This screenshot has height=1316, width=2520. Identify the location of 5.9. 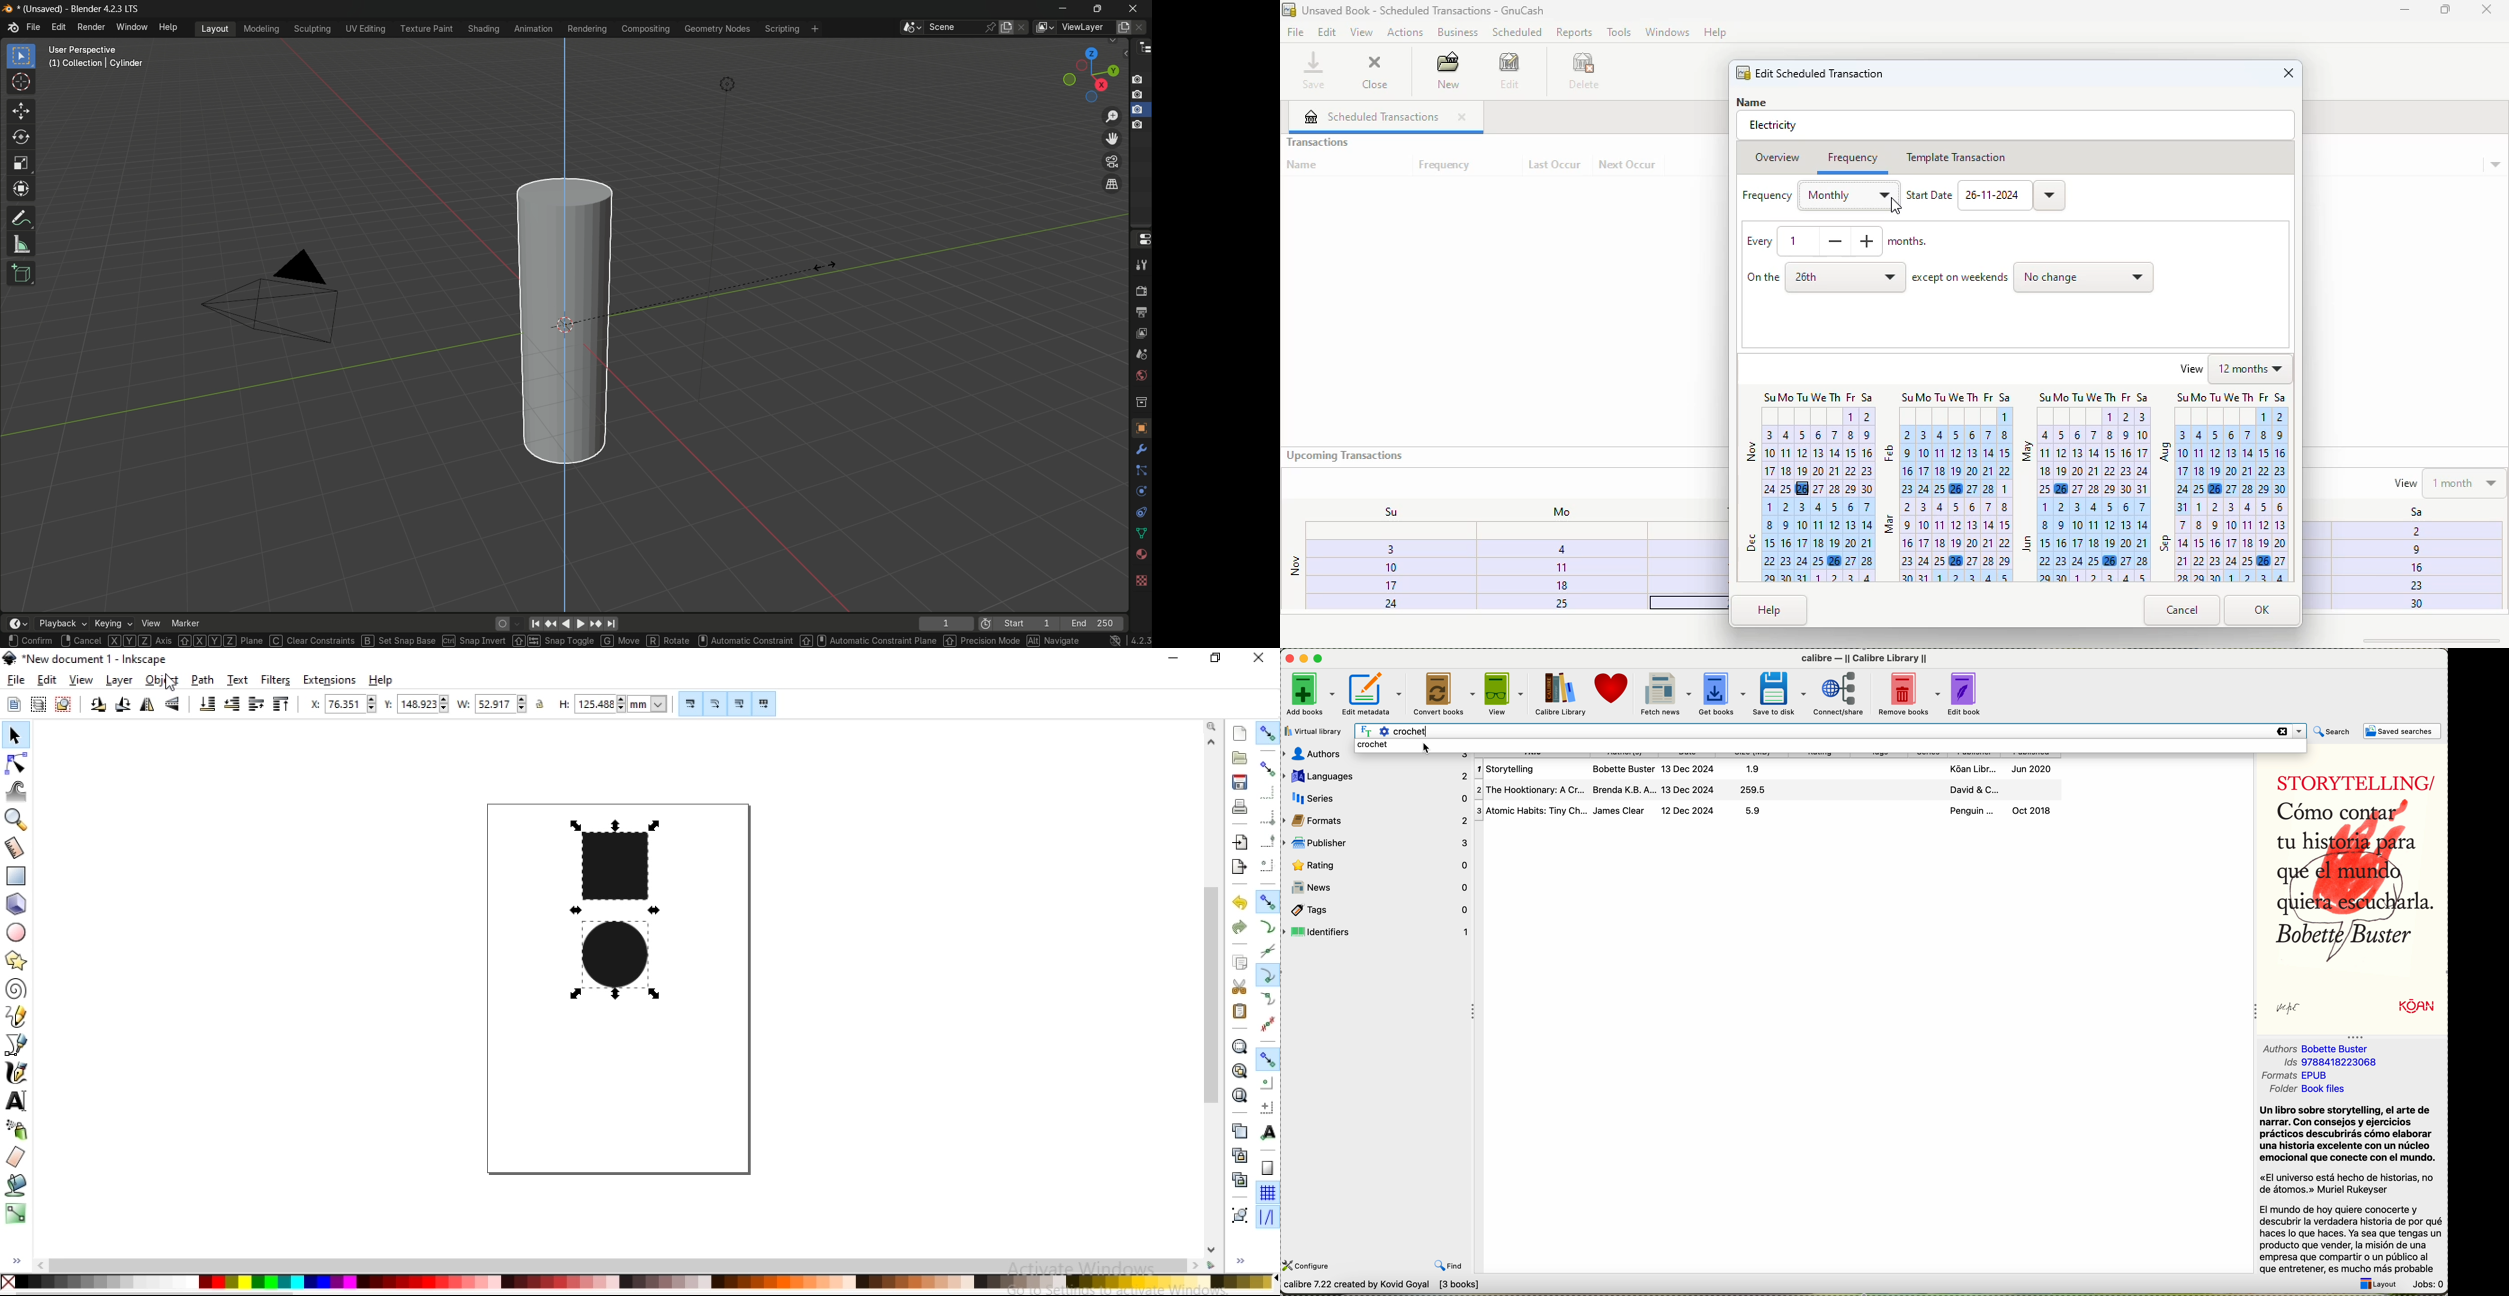
(1759, 811).